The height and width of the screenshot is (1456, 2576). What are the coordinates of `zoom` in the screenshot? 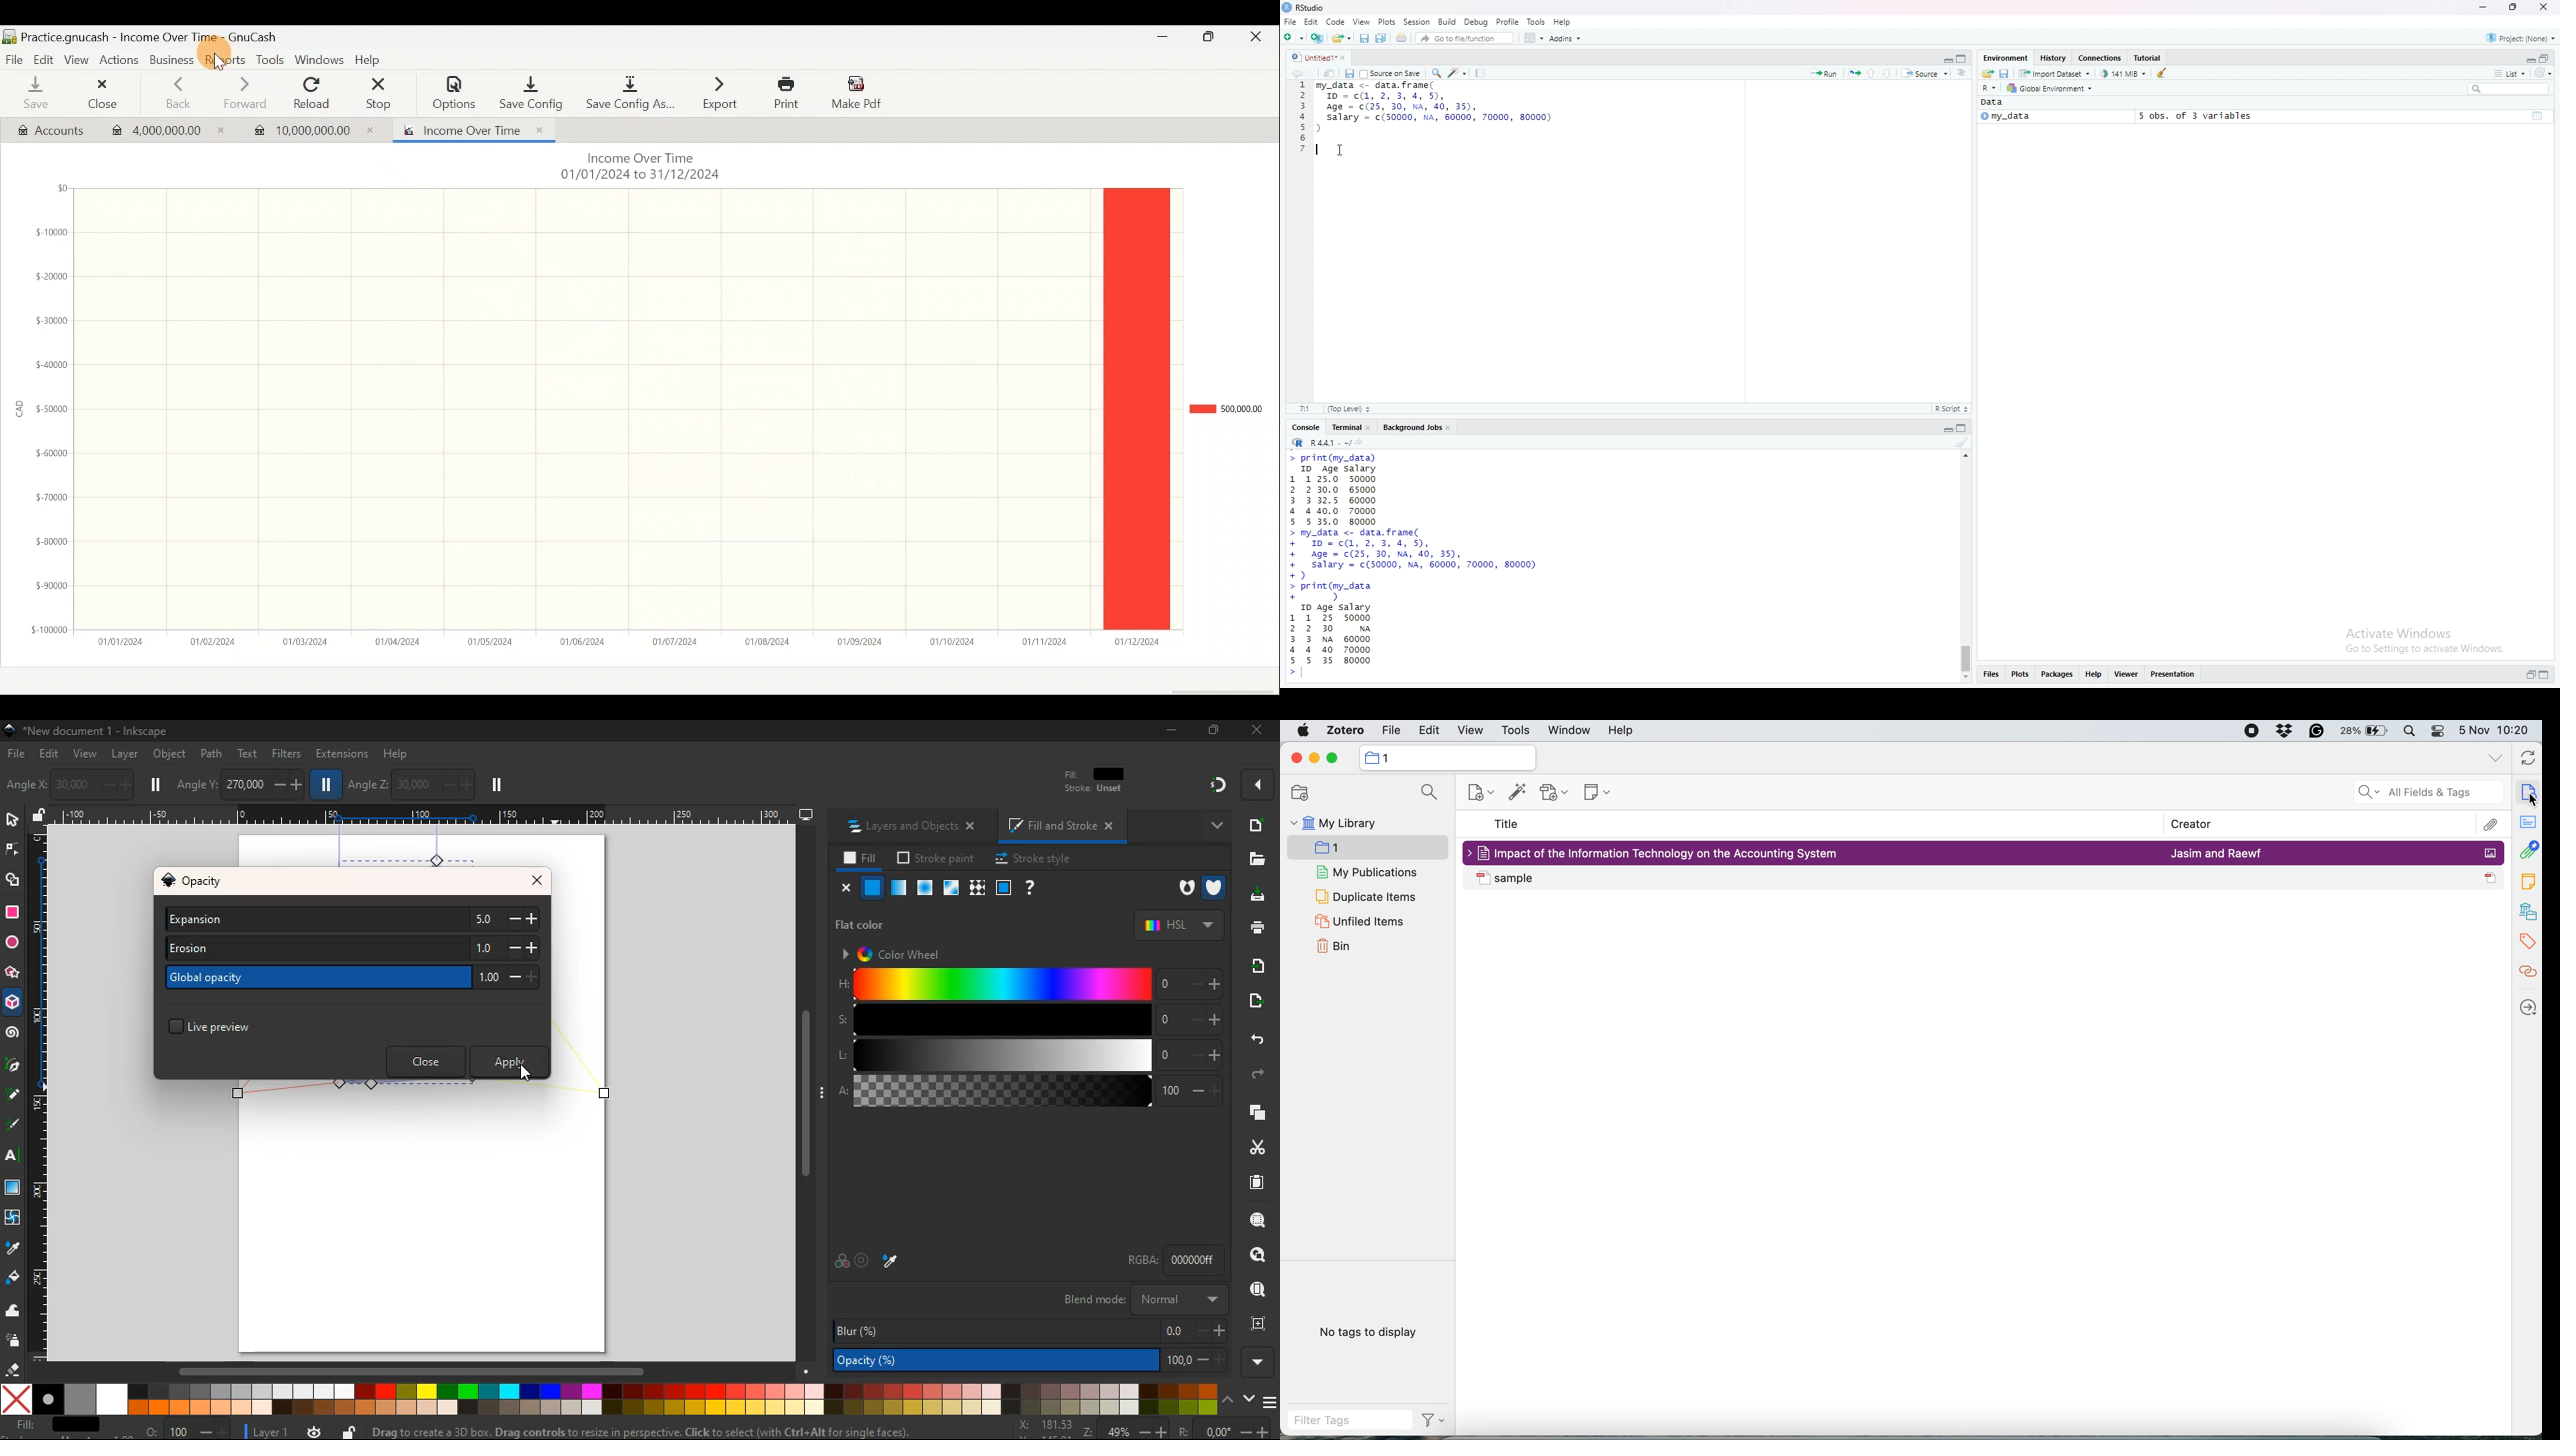 It's located at (1053, 1428).